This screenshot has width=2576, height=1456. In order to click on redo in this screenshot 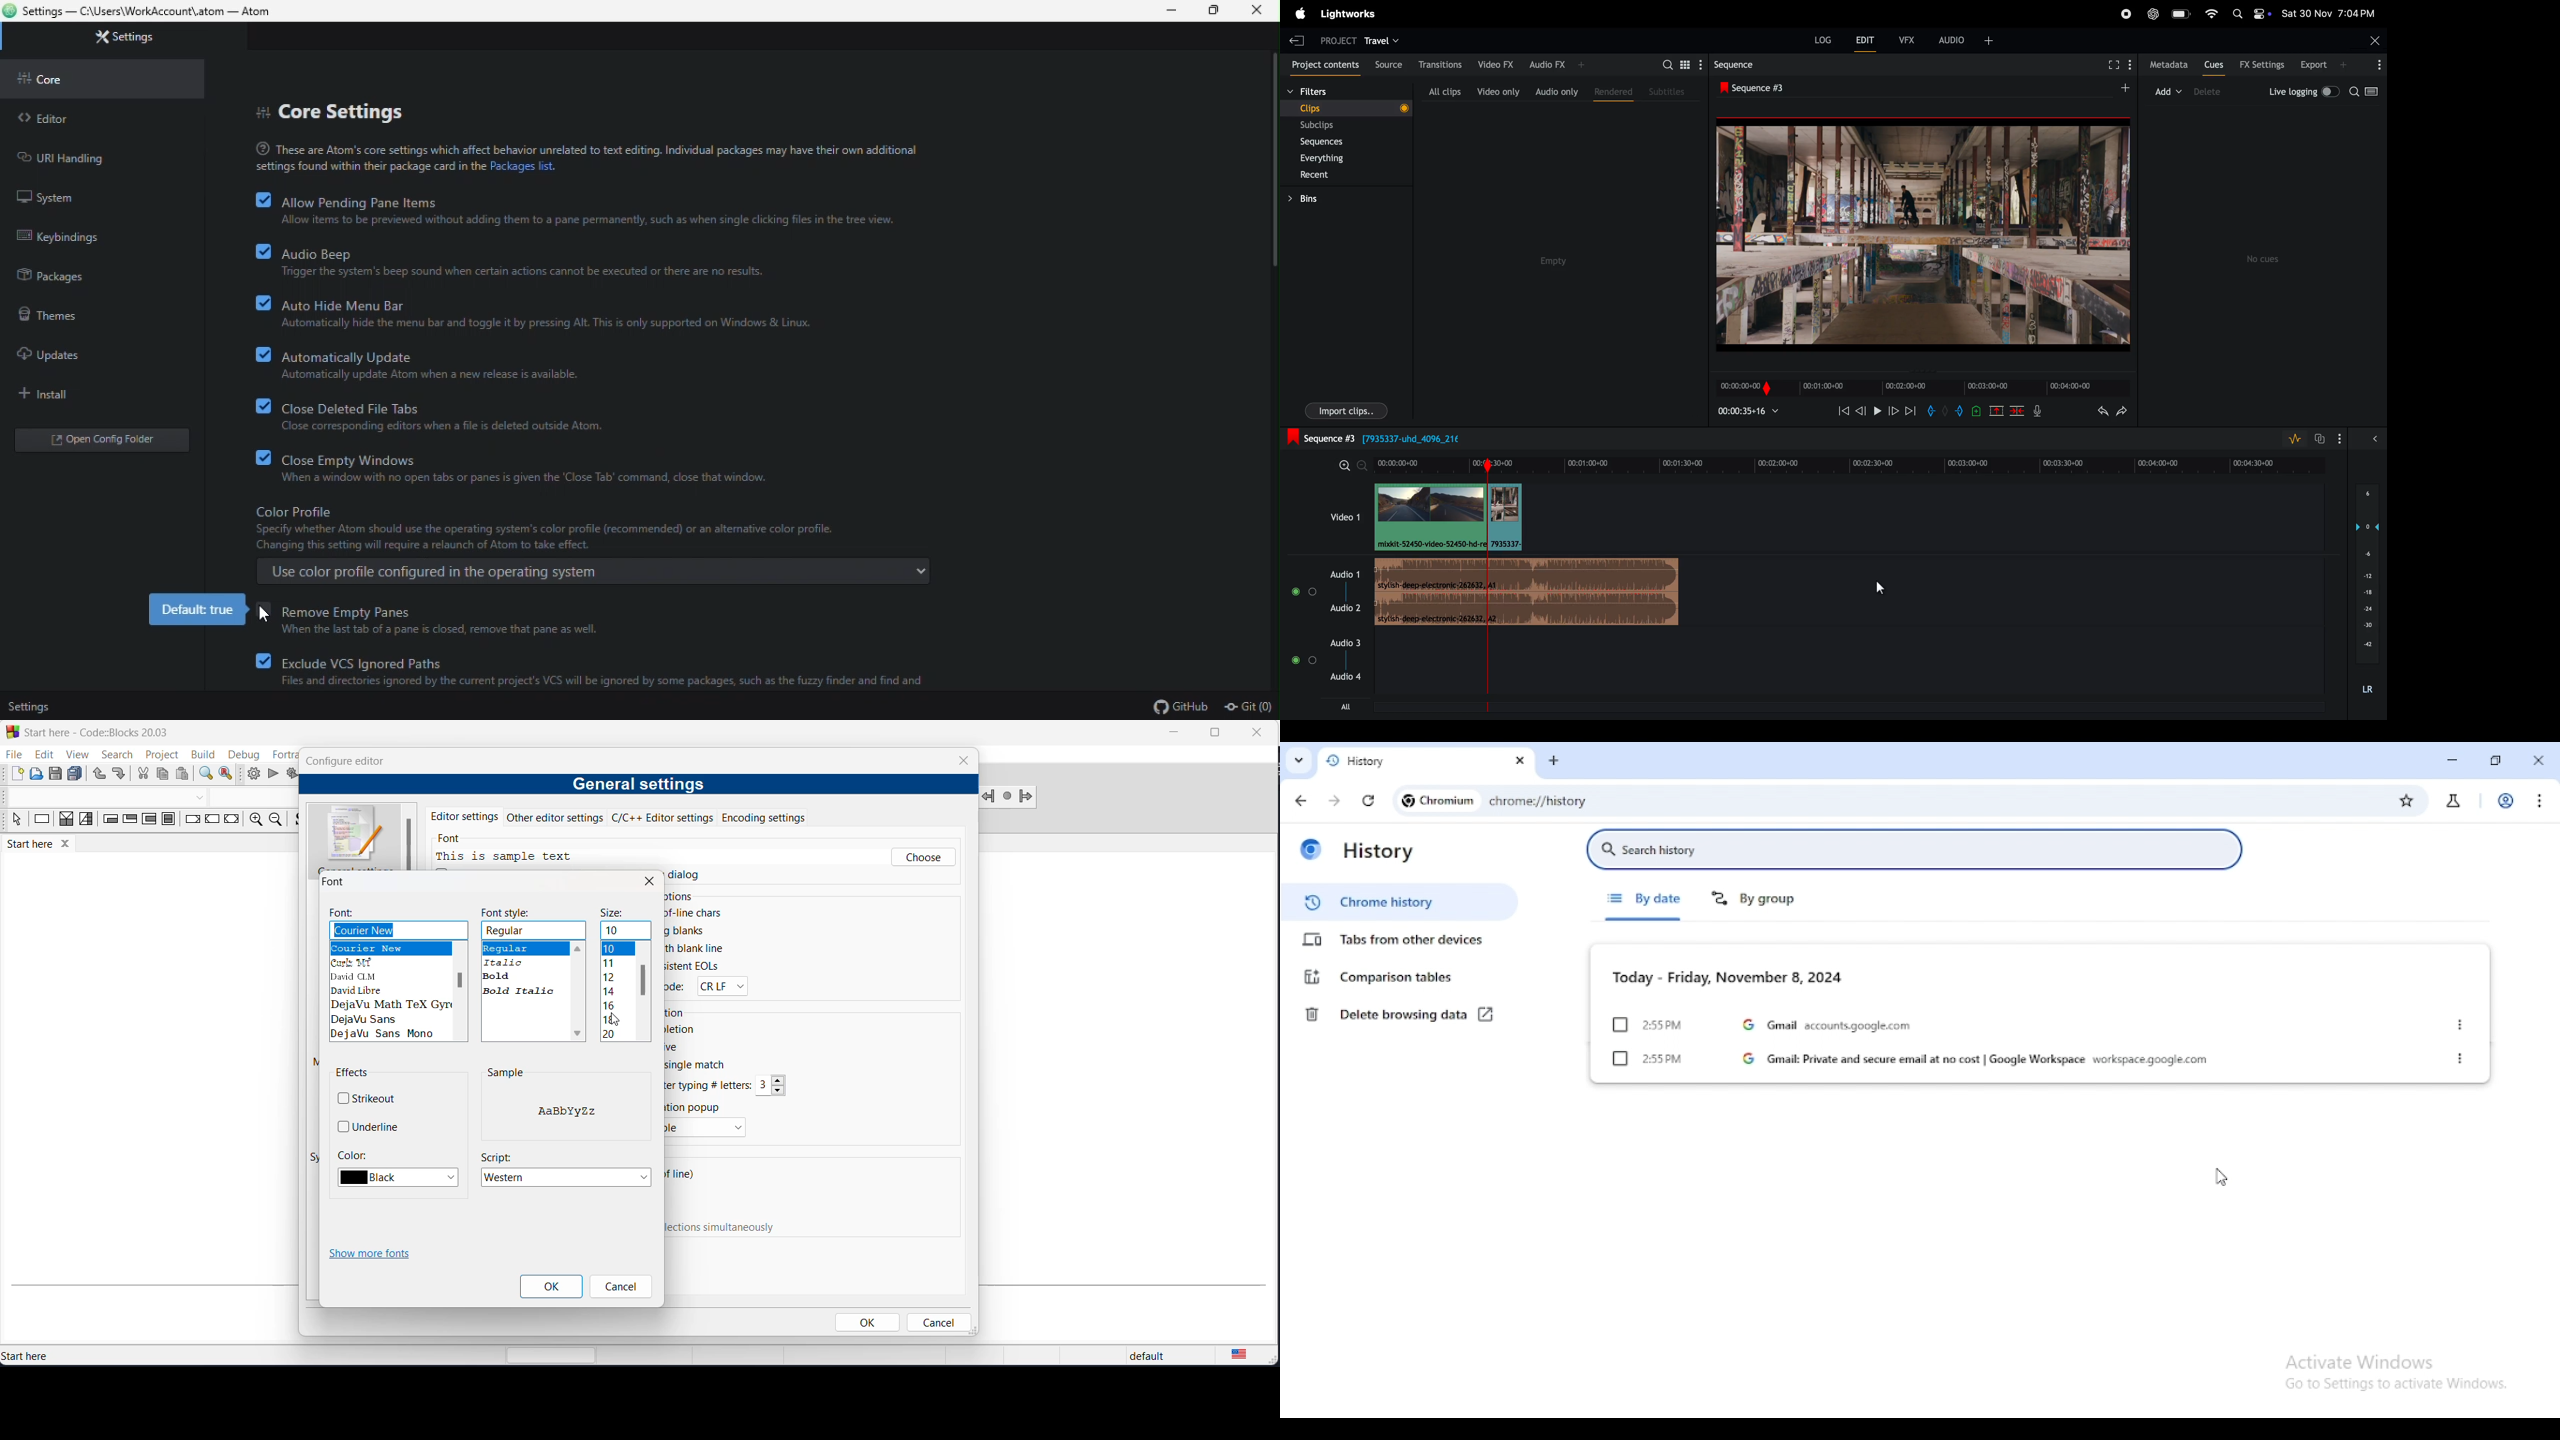, I will do `click(120, 775)`.